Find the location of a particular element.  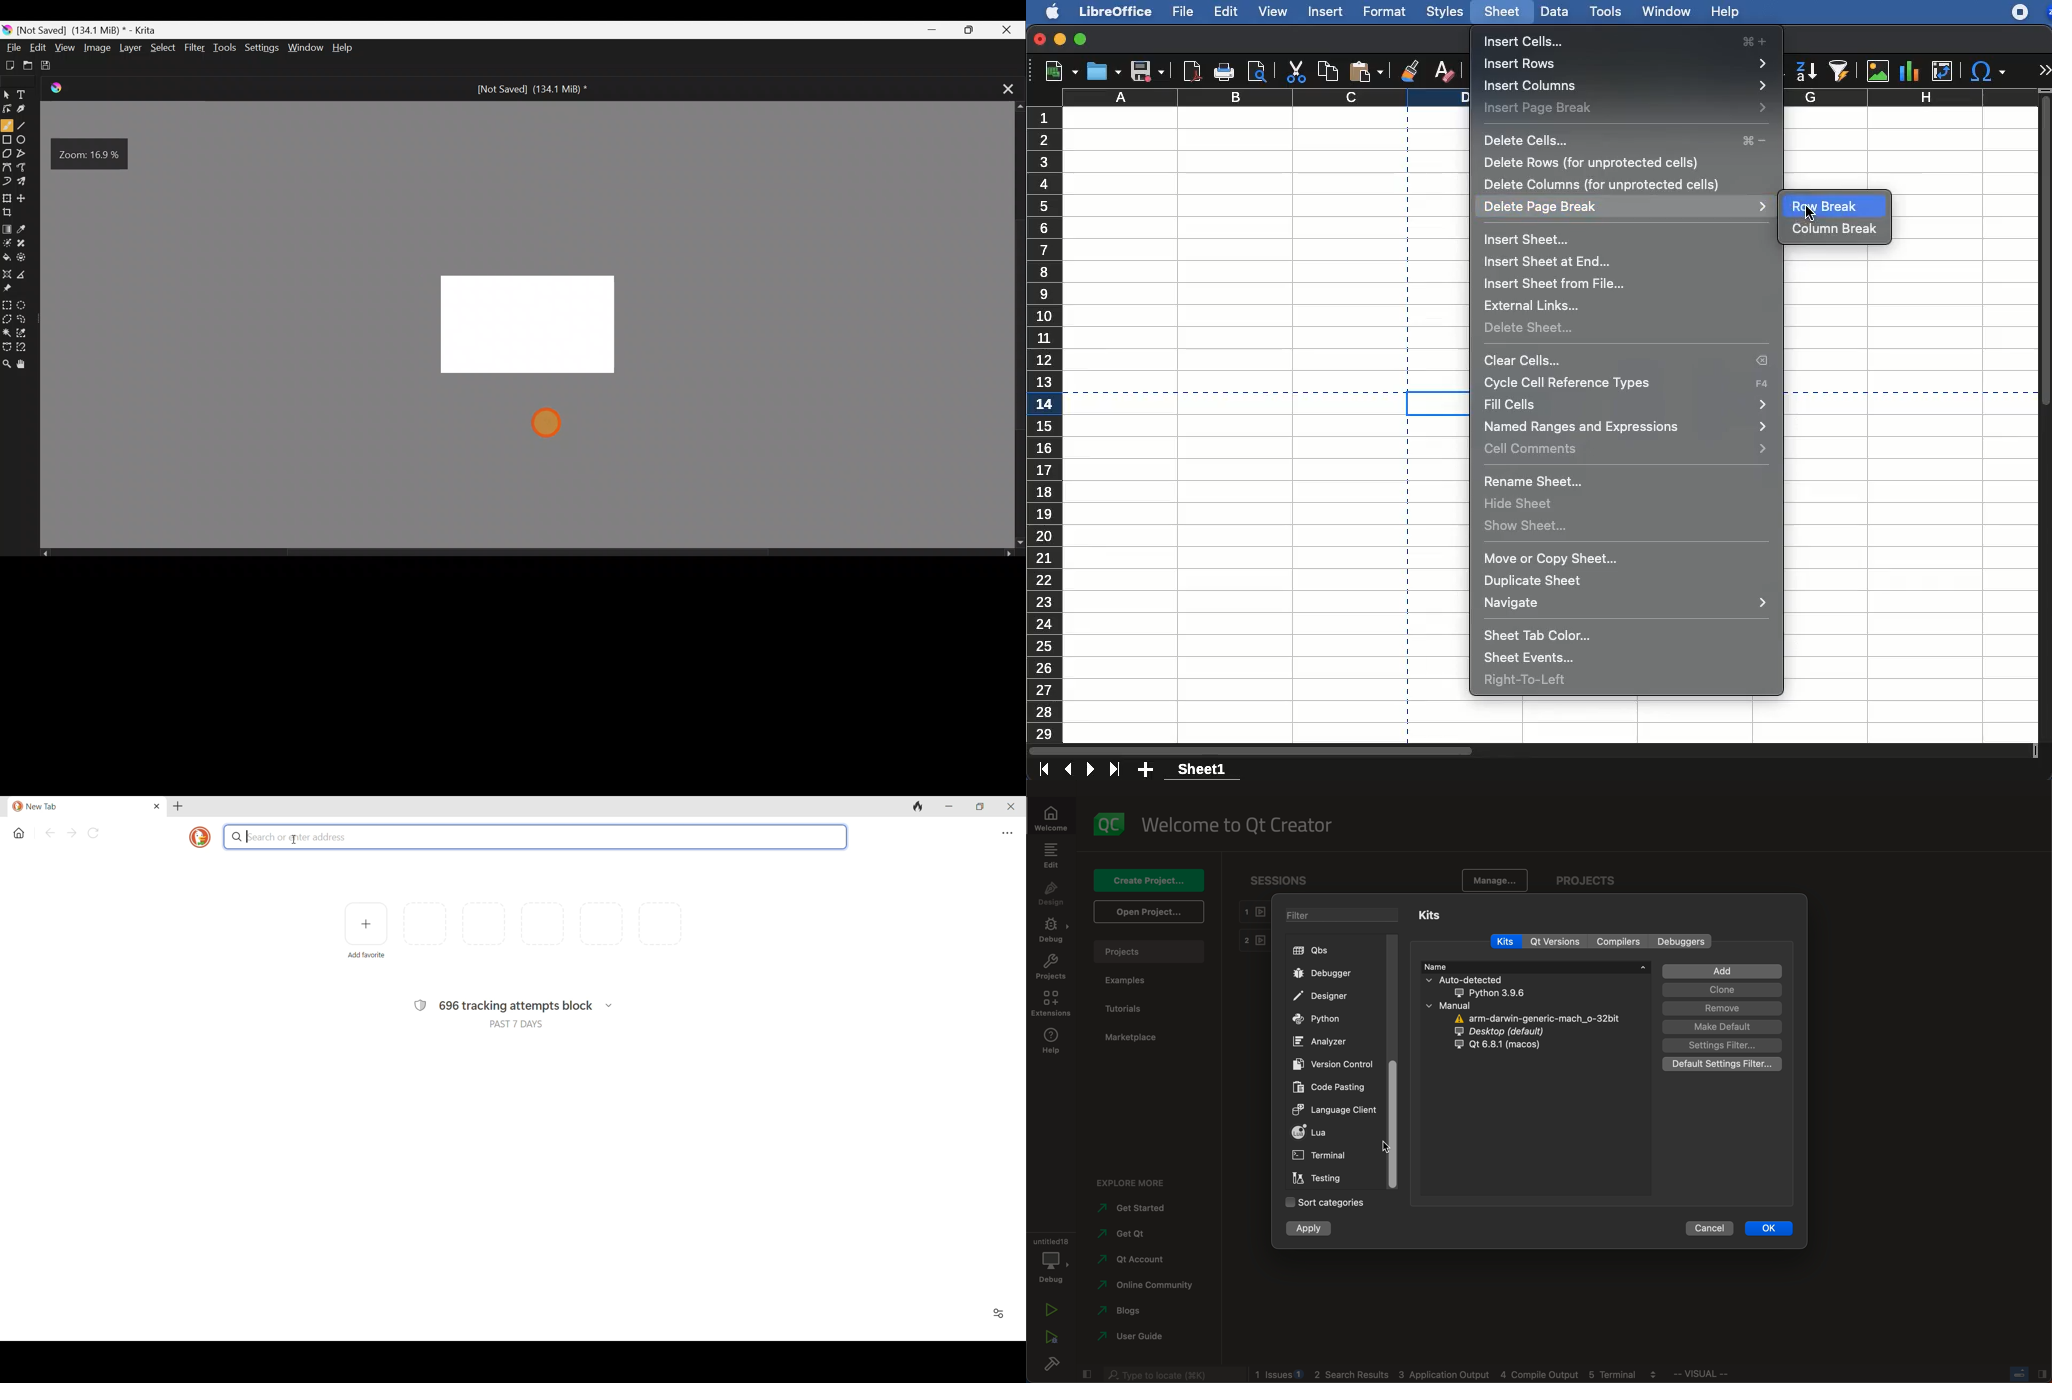

page break is located at coordinates (1407, 244).